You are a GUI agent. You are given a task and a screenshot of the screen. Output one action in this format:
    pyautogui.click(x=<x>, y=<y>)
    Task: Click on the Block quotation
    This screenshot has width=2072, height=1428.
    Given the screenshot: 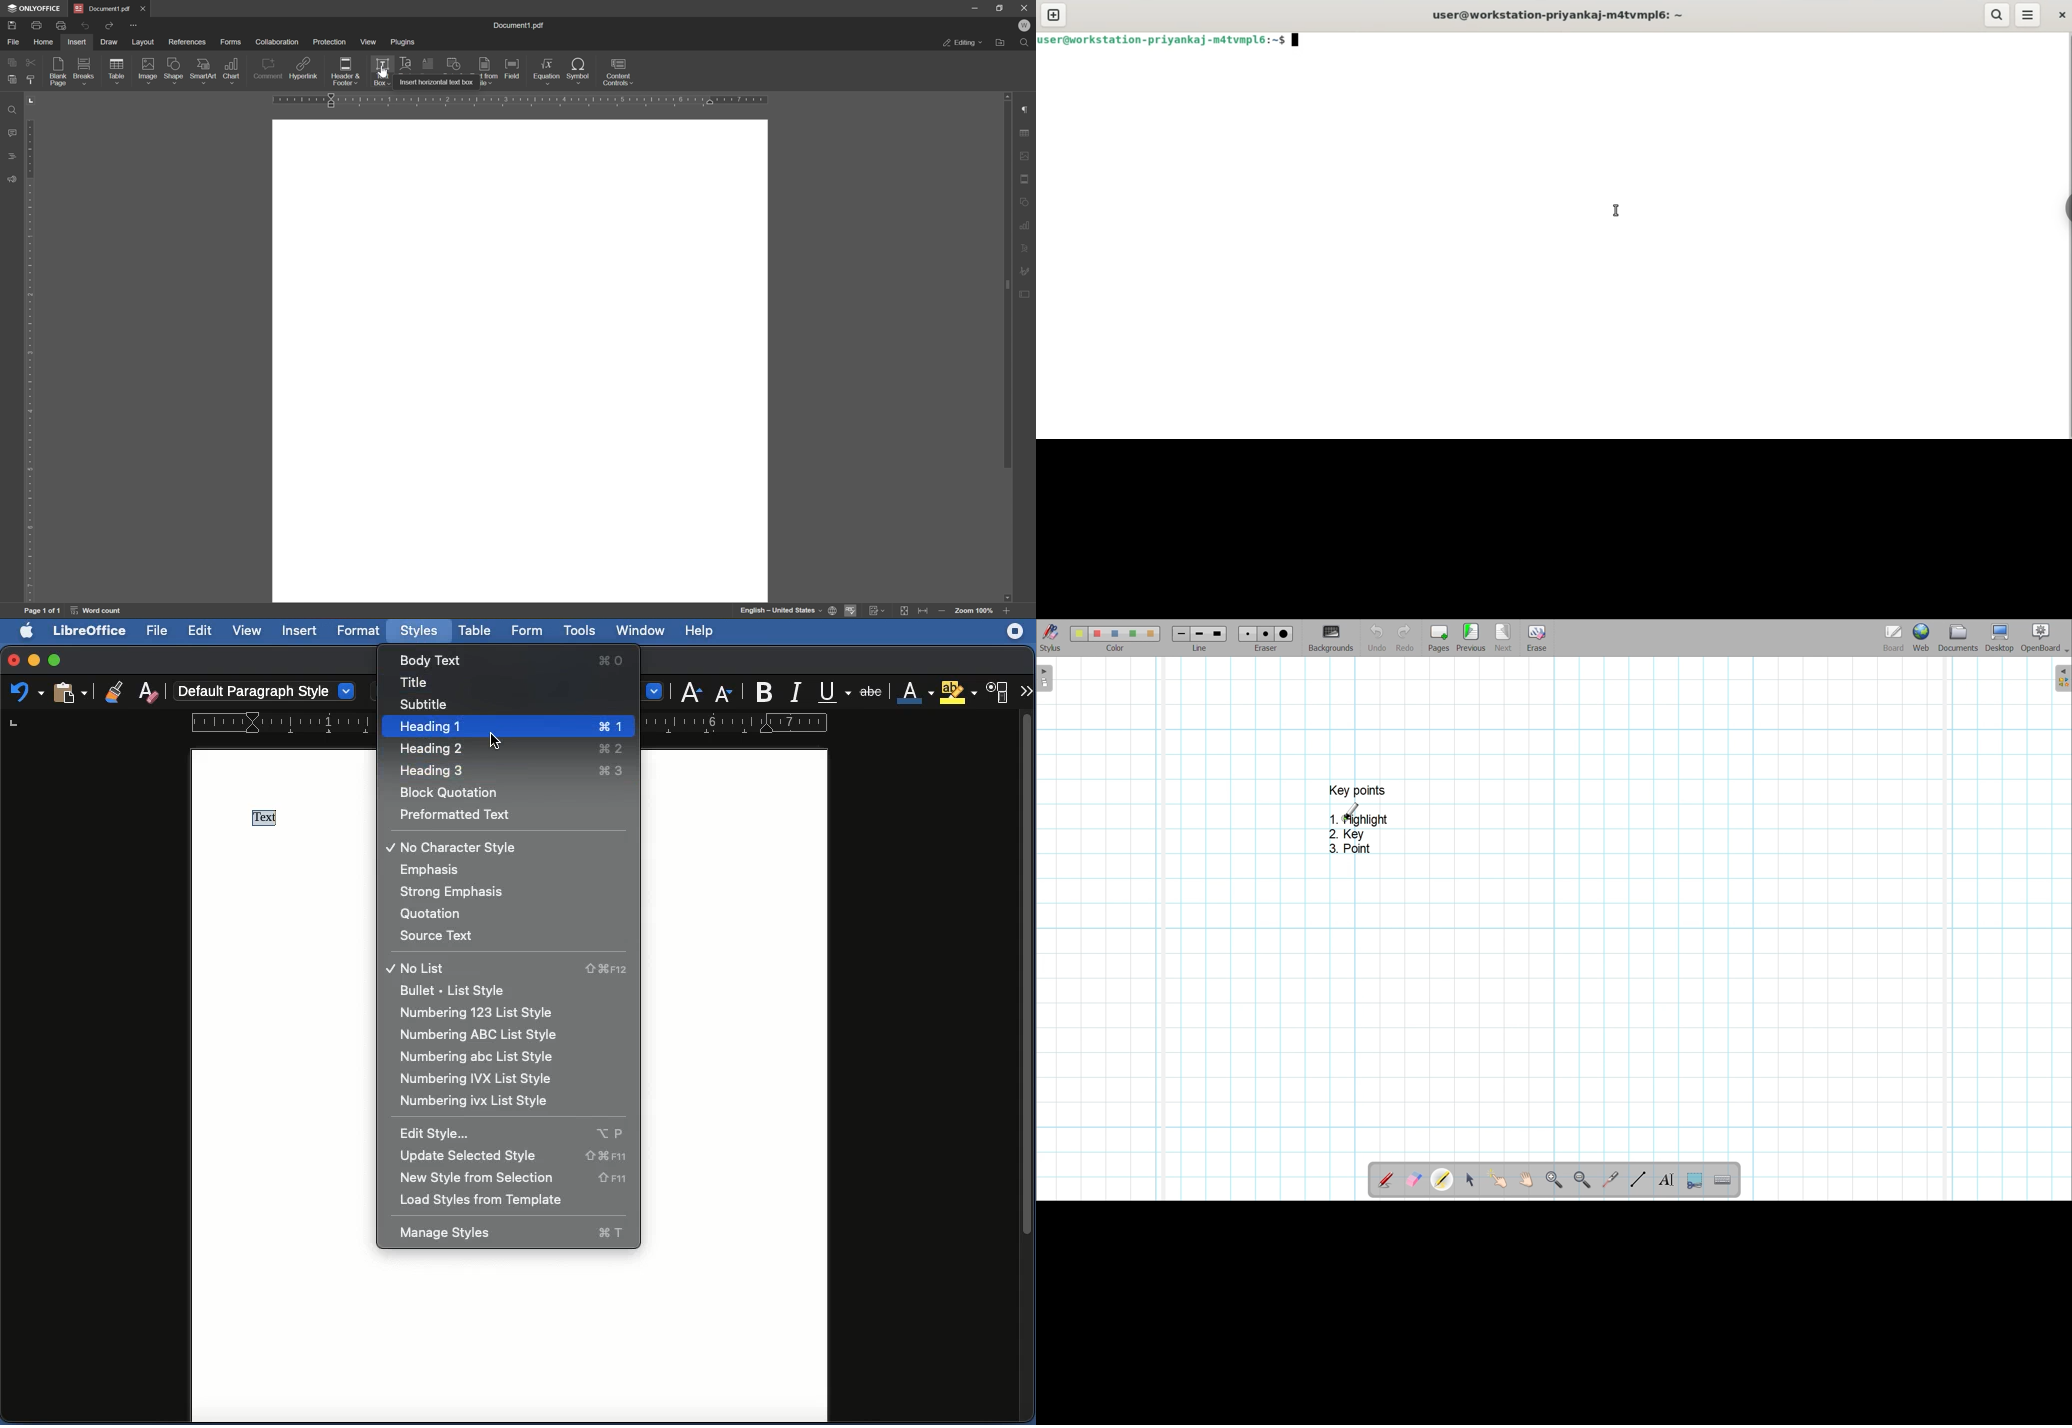 What is the action you would take?
    pyautogui.click(x=465, y=794)
    